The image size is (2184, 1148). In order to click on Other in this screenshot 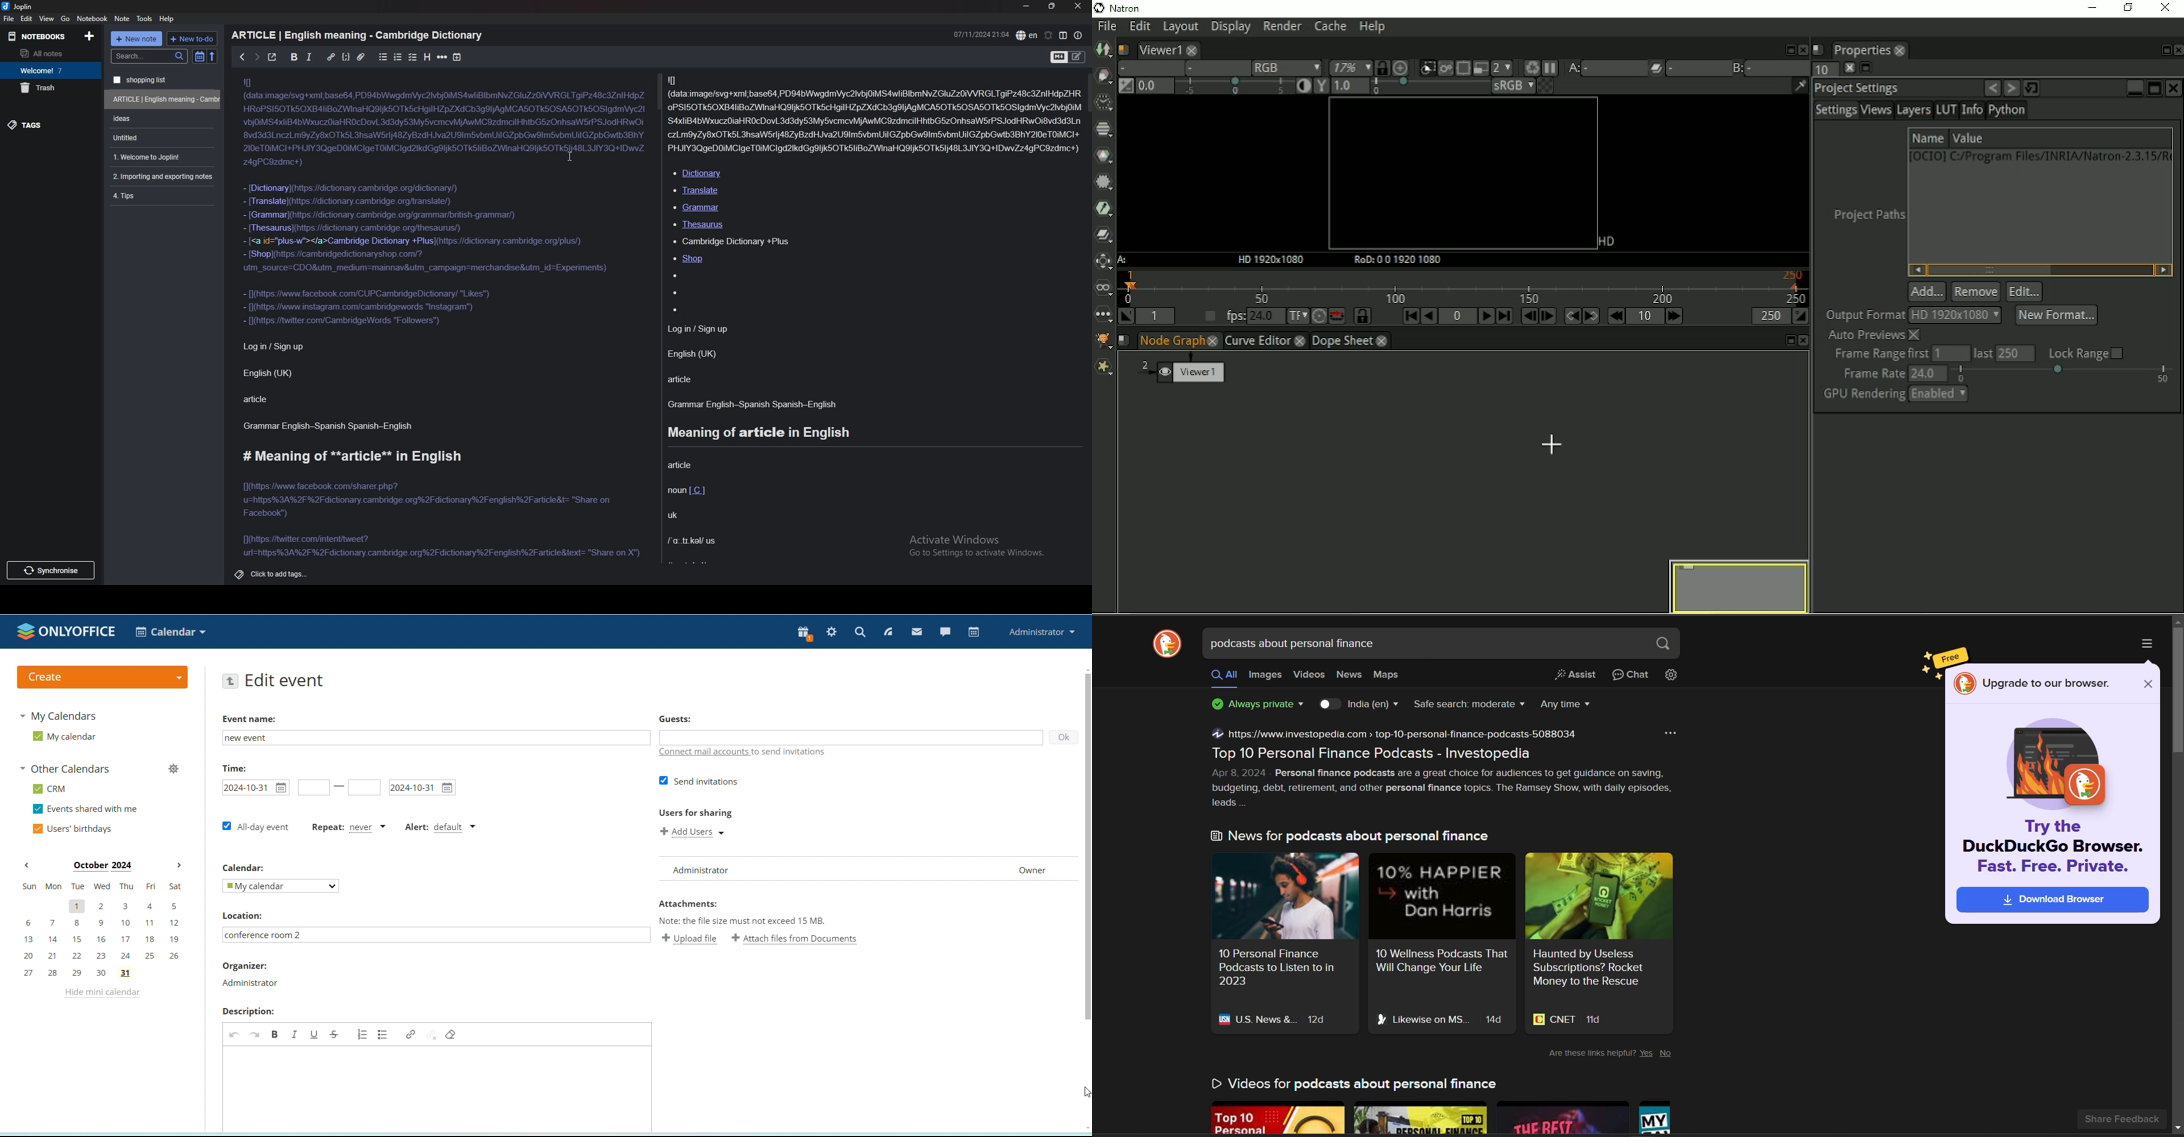, I will do `click(1103, 314)`.